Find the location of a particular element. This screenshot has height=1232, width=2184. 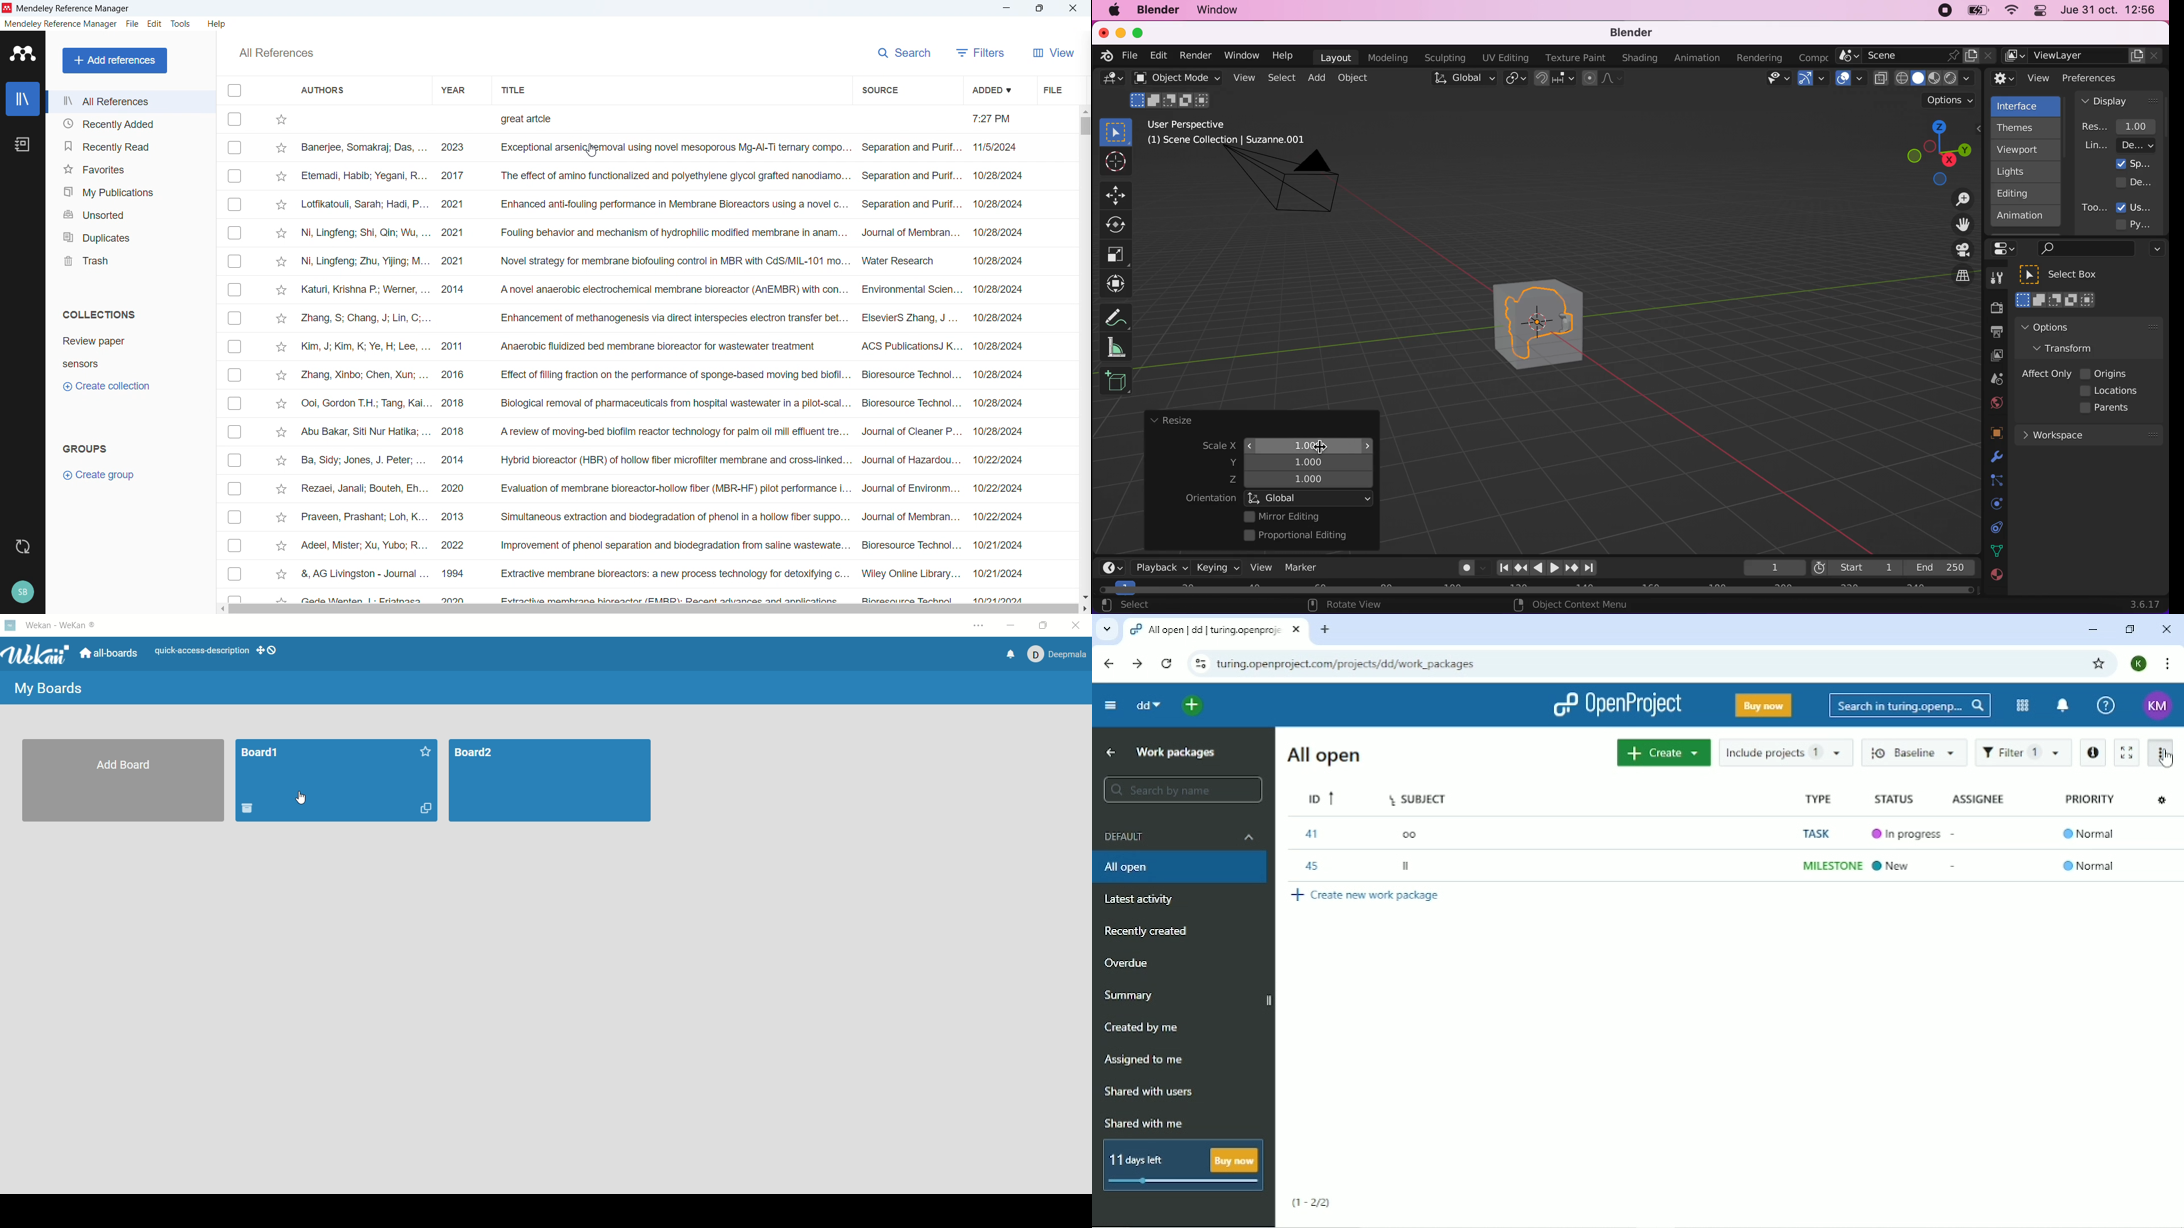

Latest activity is located at coordinates (1142, 900).